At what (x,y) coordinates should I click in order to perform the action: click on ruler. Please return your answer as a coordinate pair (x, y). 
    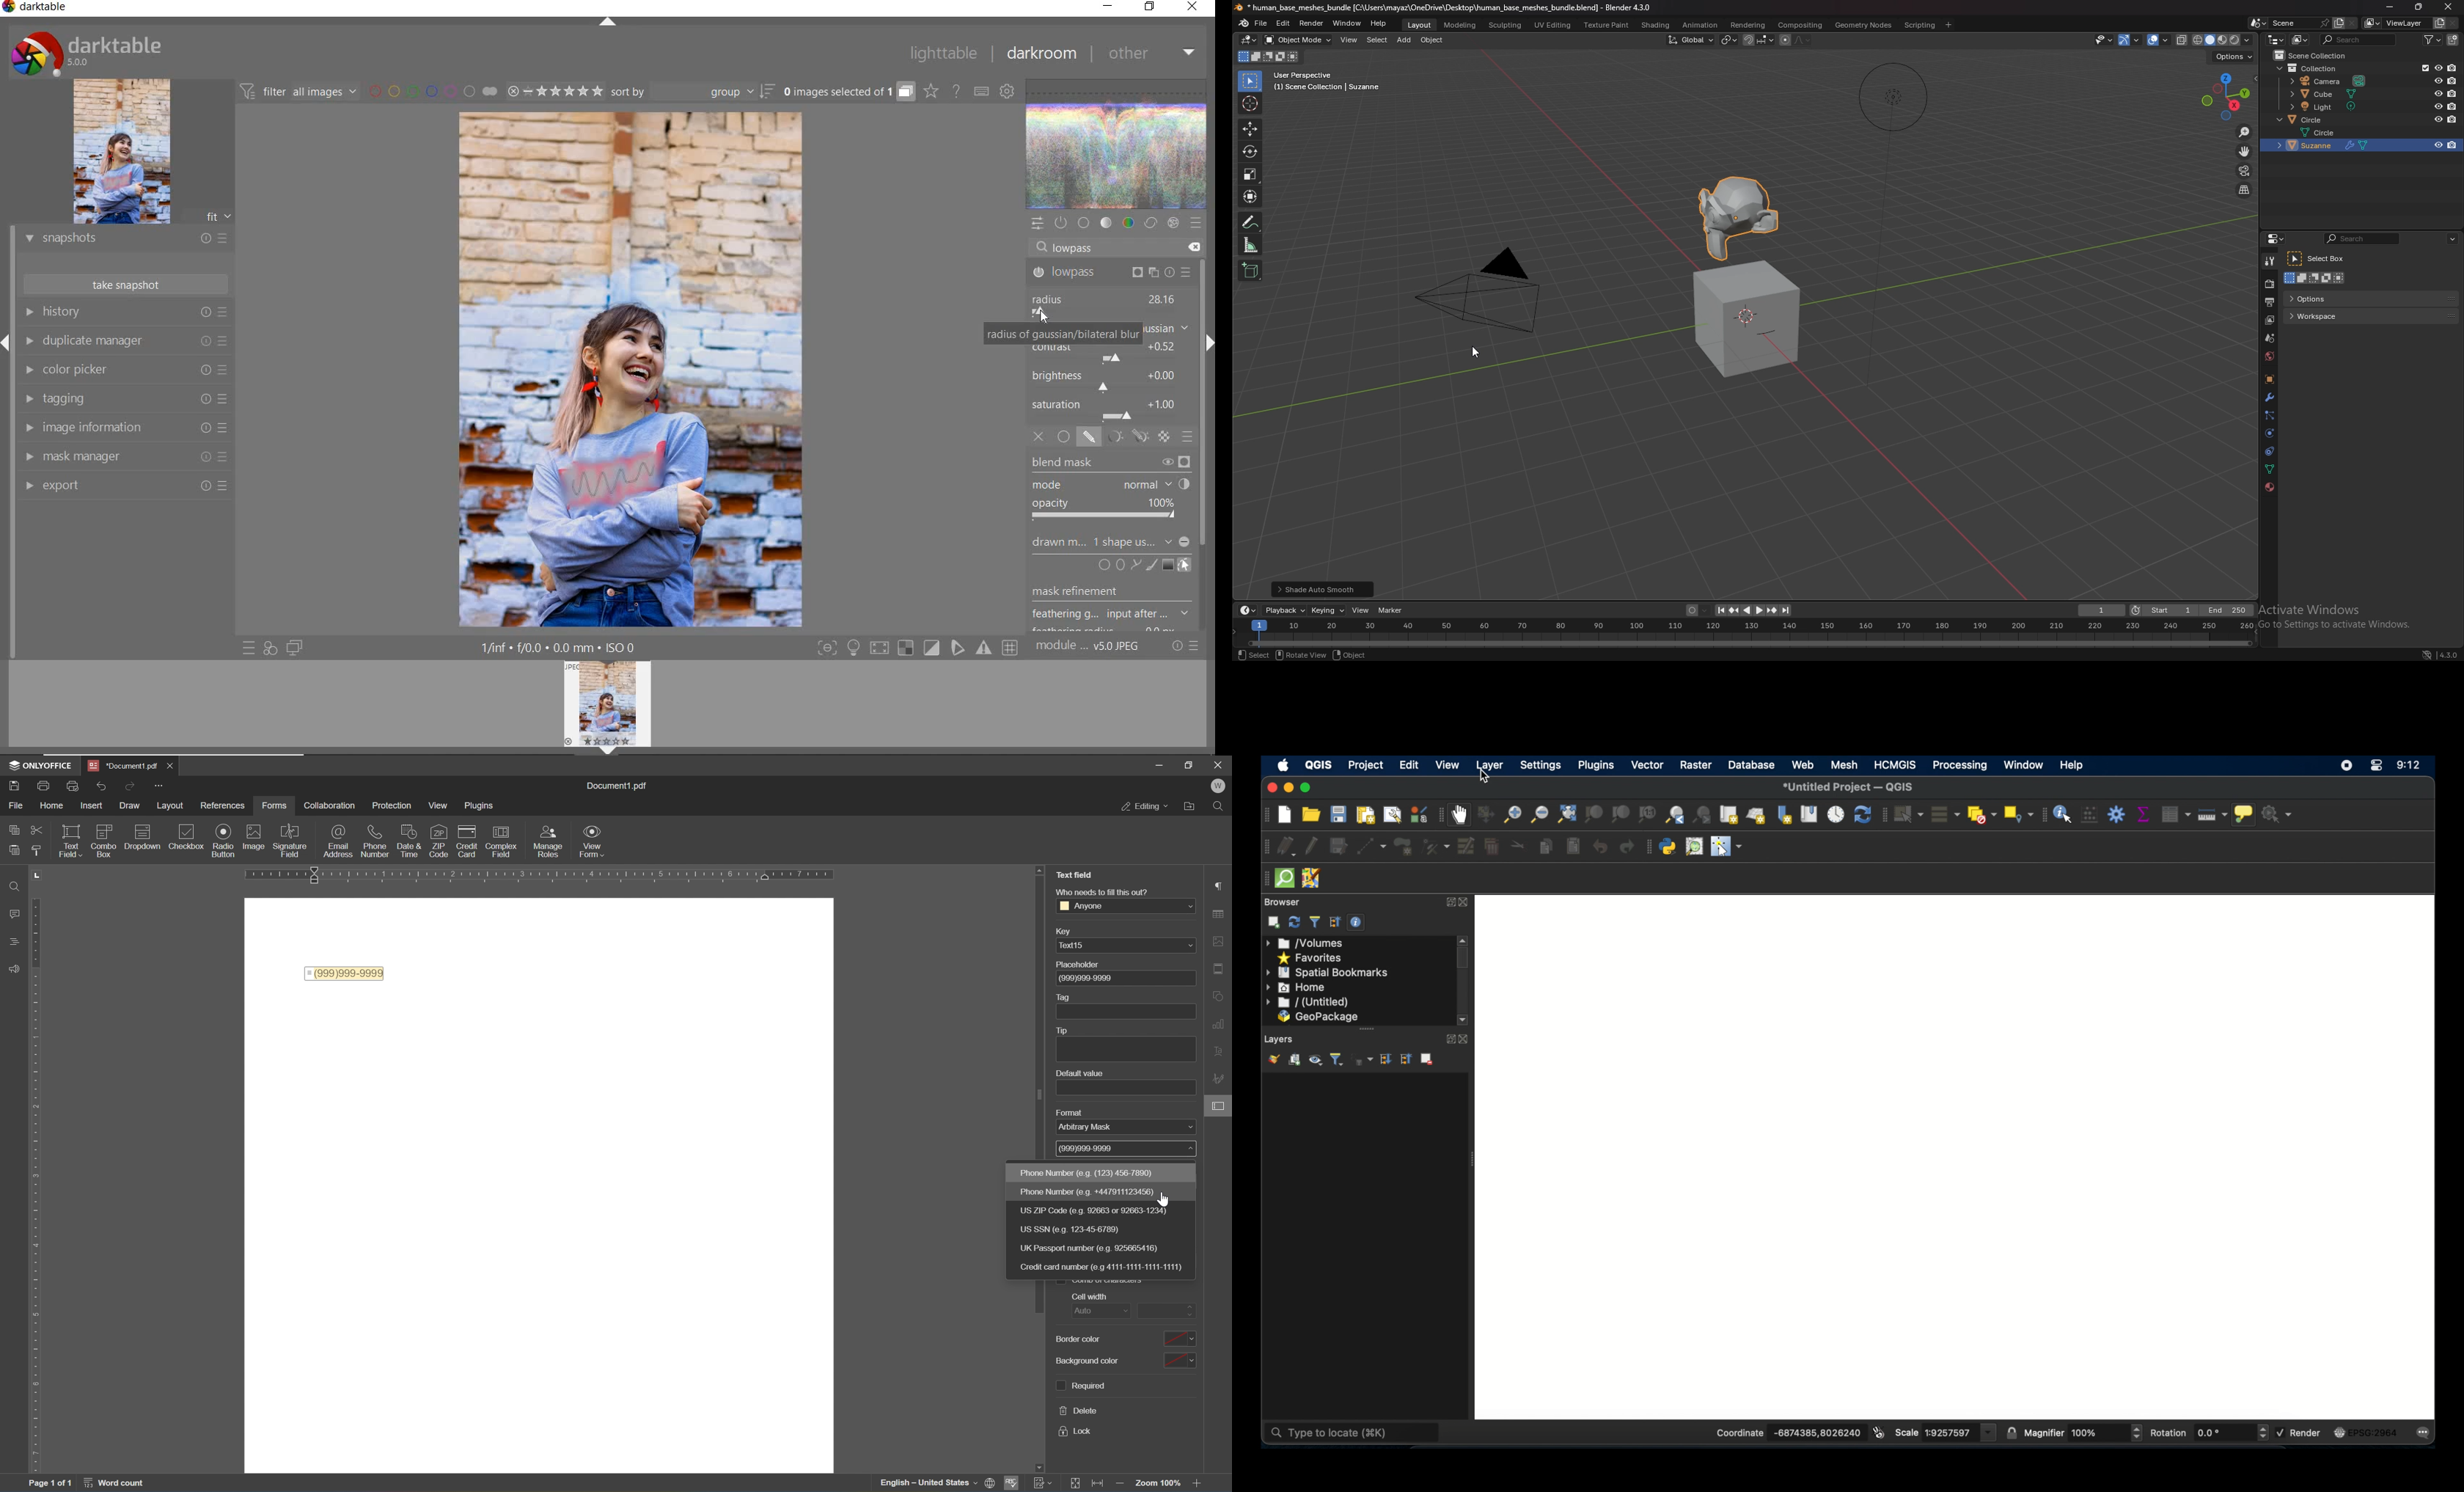
    Looking at the image, I should click on (38, 1172).